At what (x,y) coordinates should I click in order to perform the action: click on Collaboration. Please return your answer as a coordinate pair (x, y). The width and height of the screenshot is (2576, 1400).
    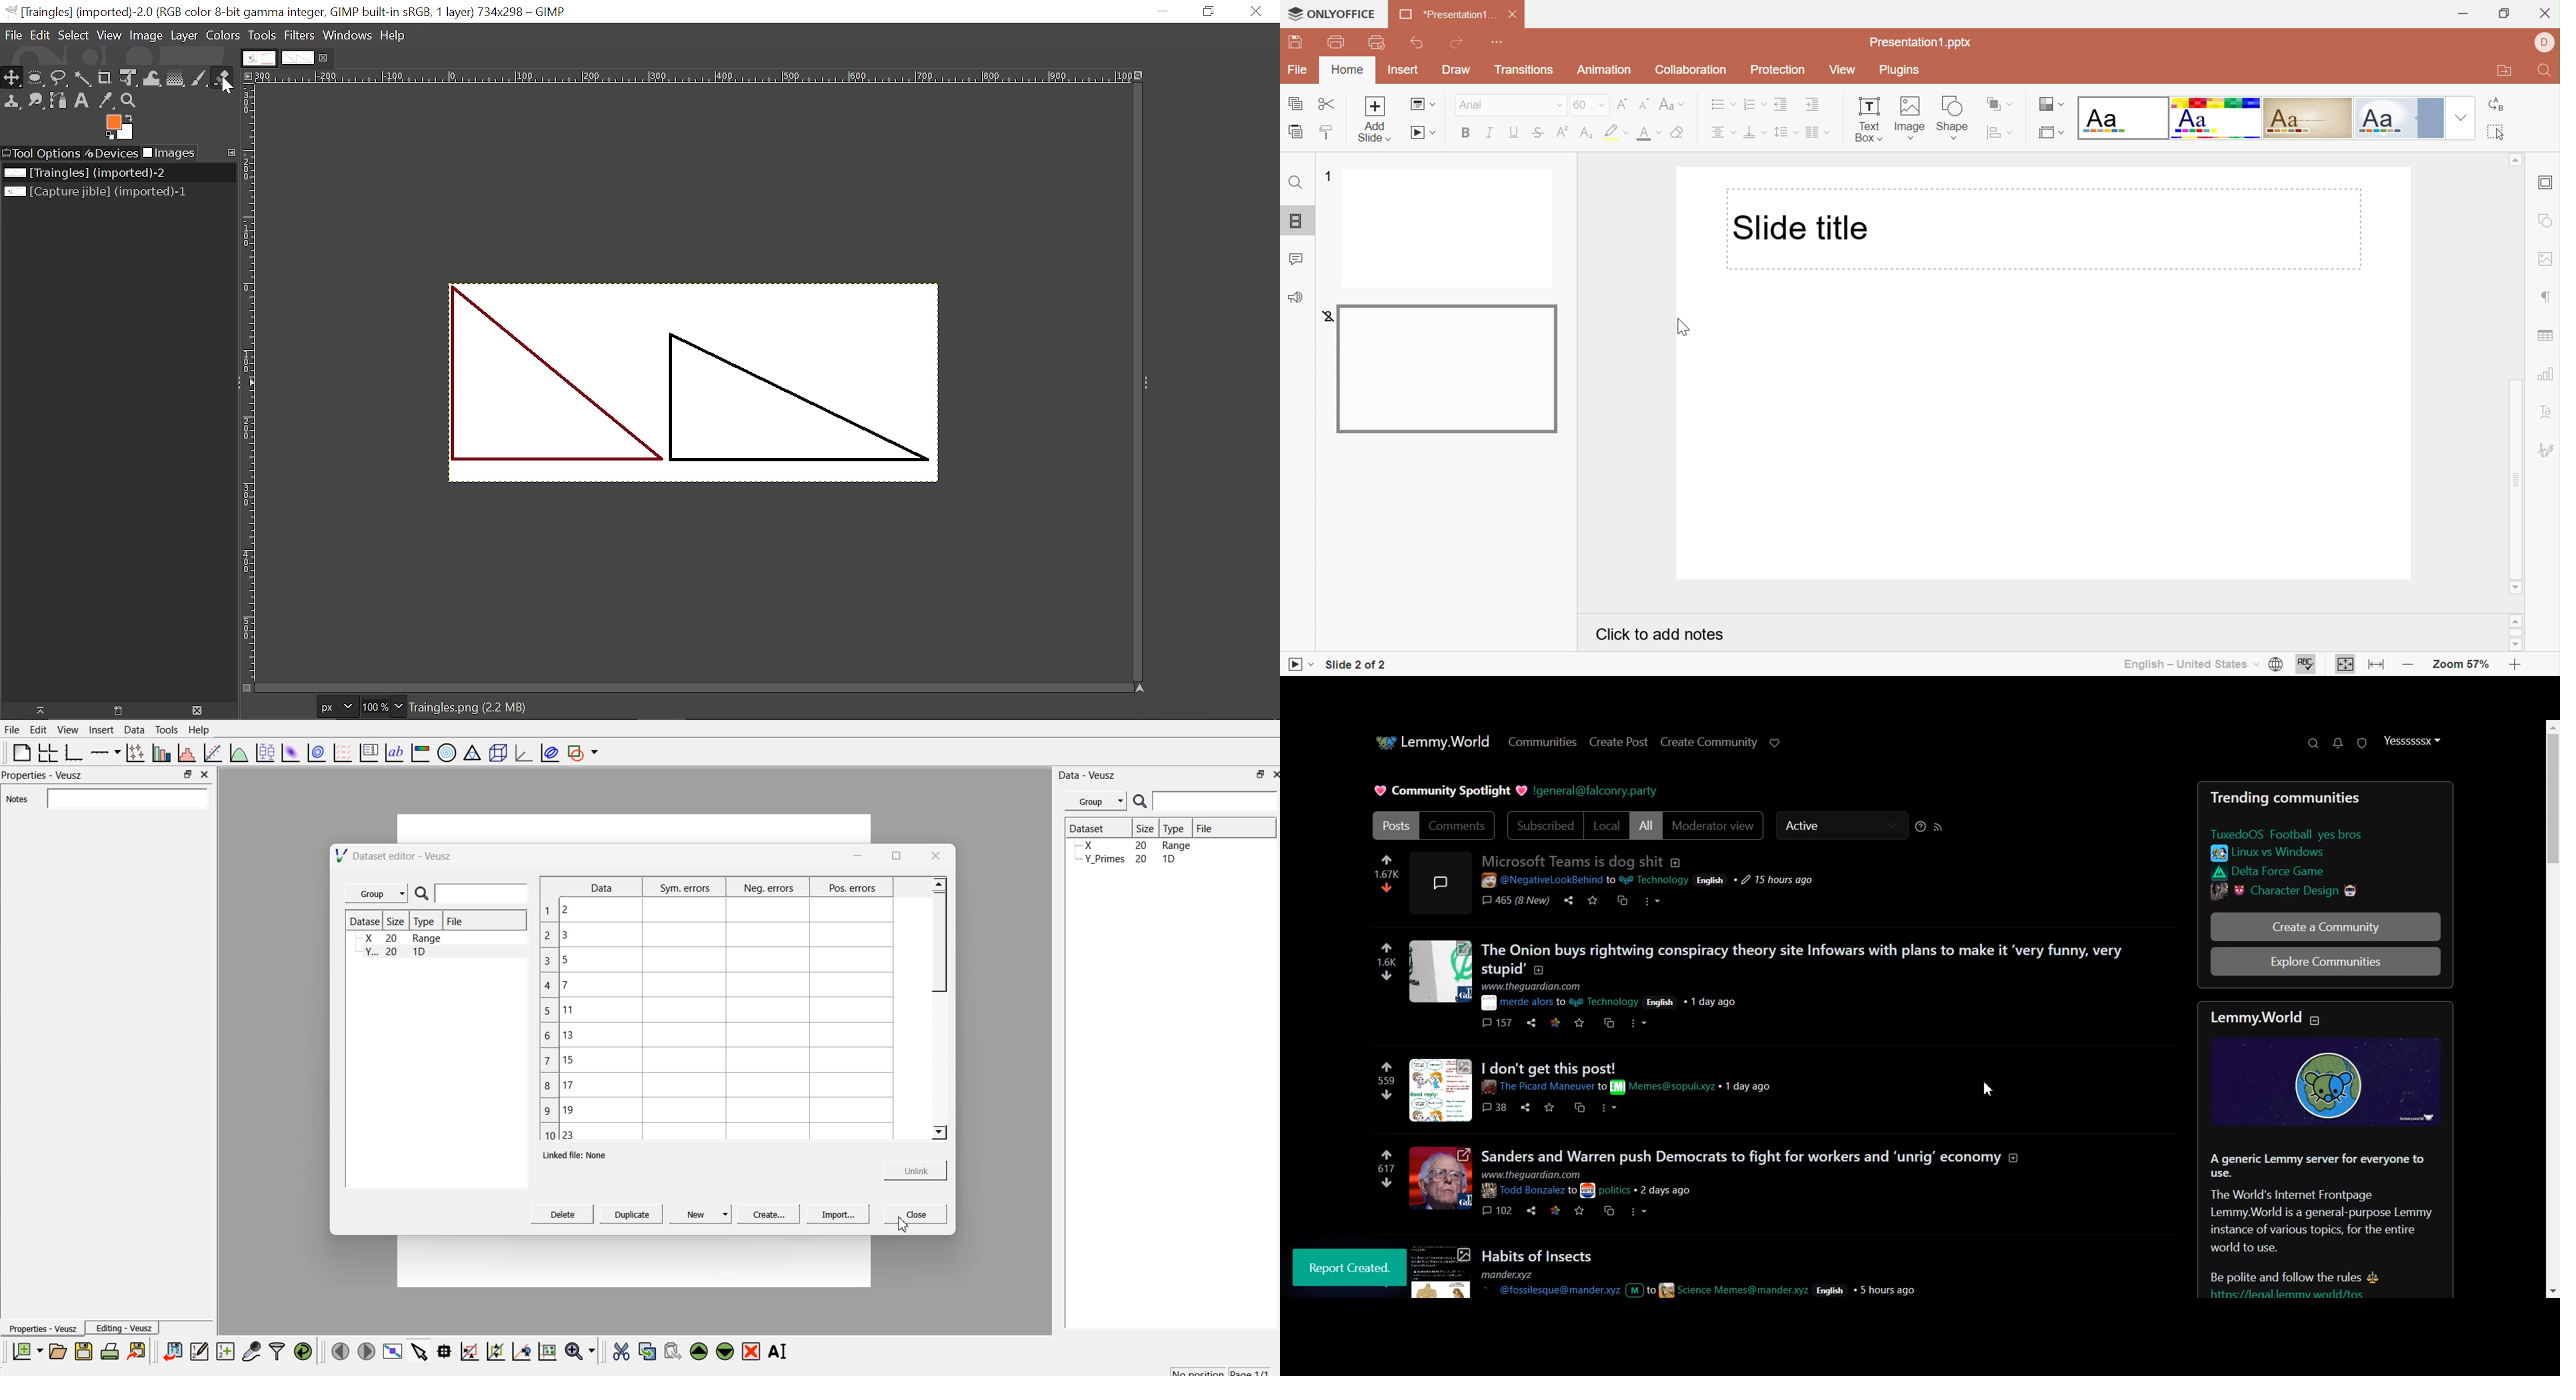
    Looking at the image, I should click on (1690, 71).